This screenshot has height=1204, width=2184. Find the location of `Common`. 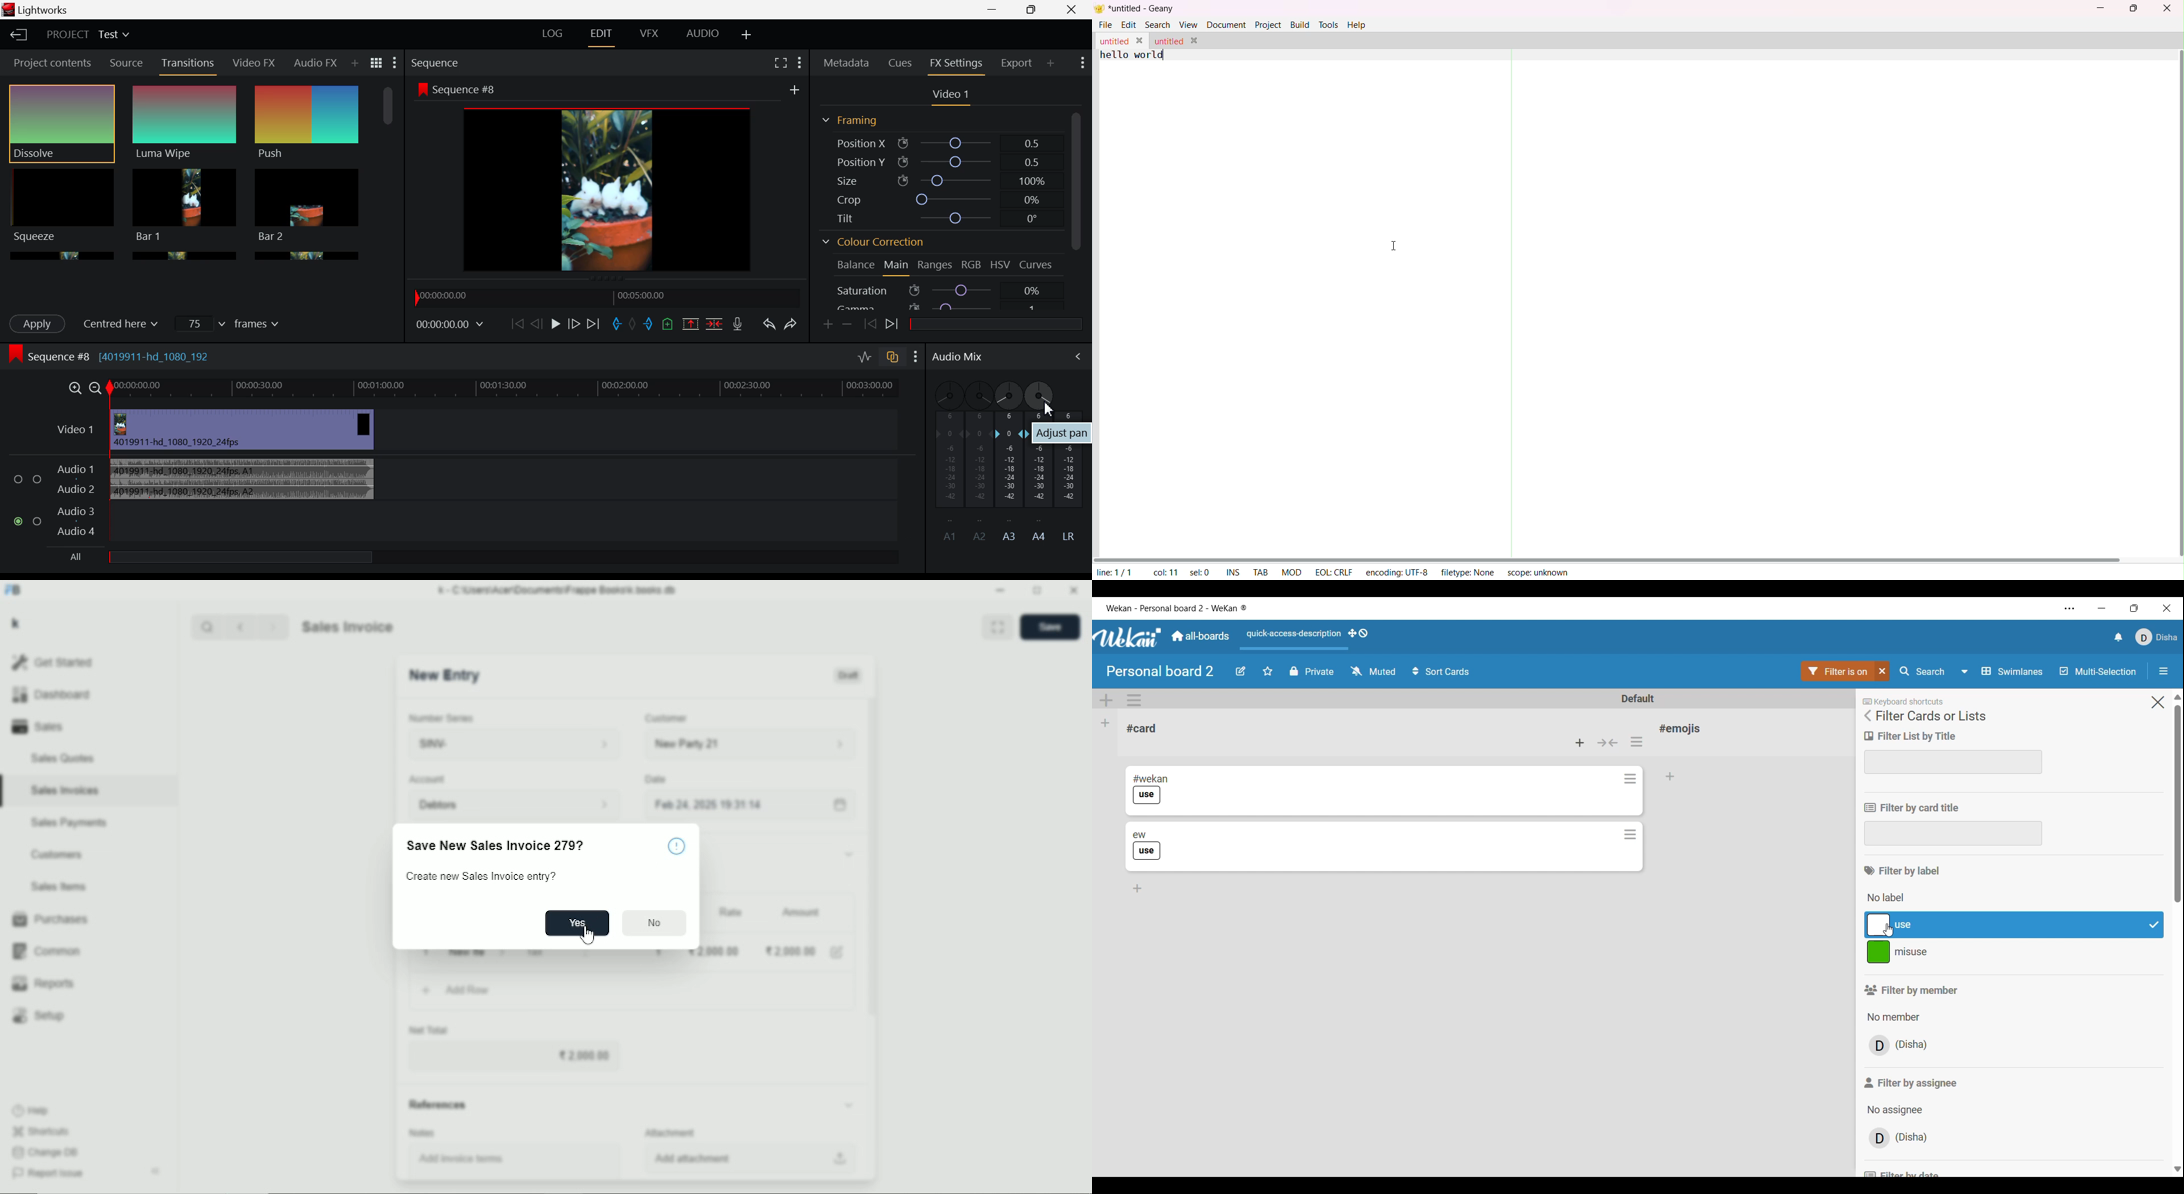

Common is located at coordinates (44, 951).